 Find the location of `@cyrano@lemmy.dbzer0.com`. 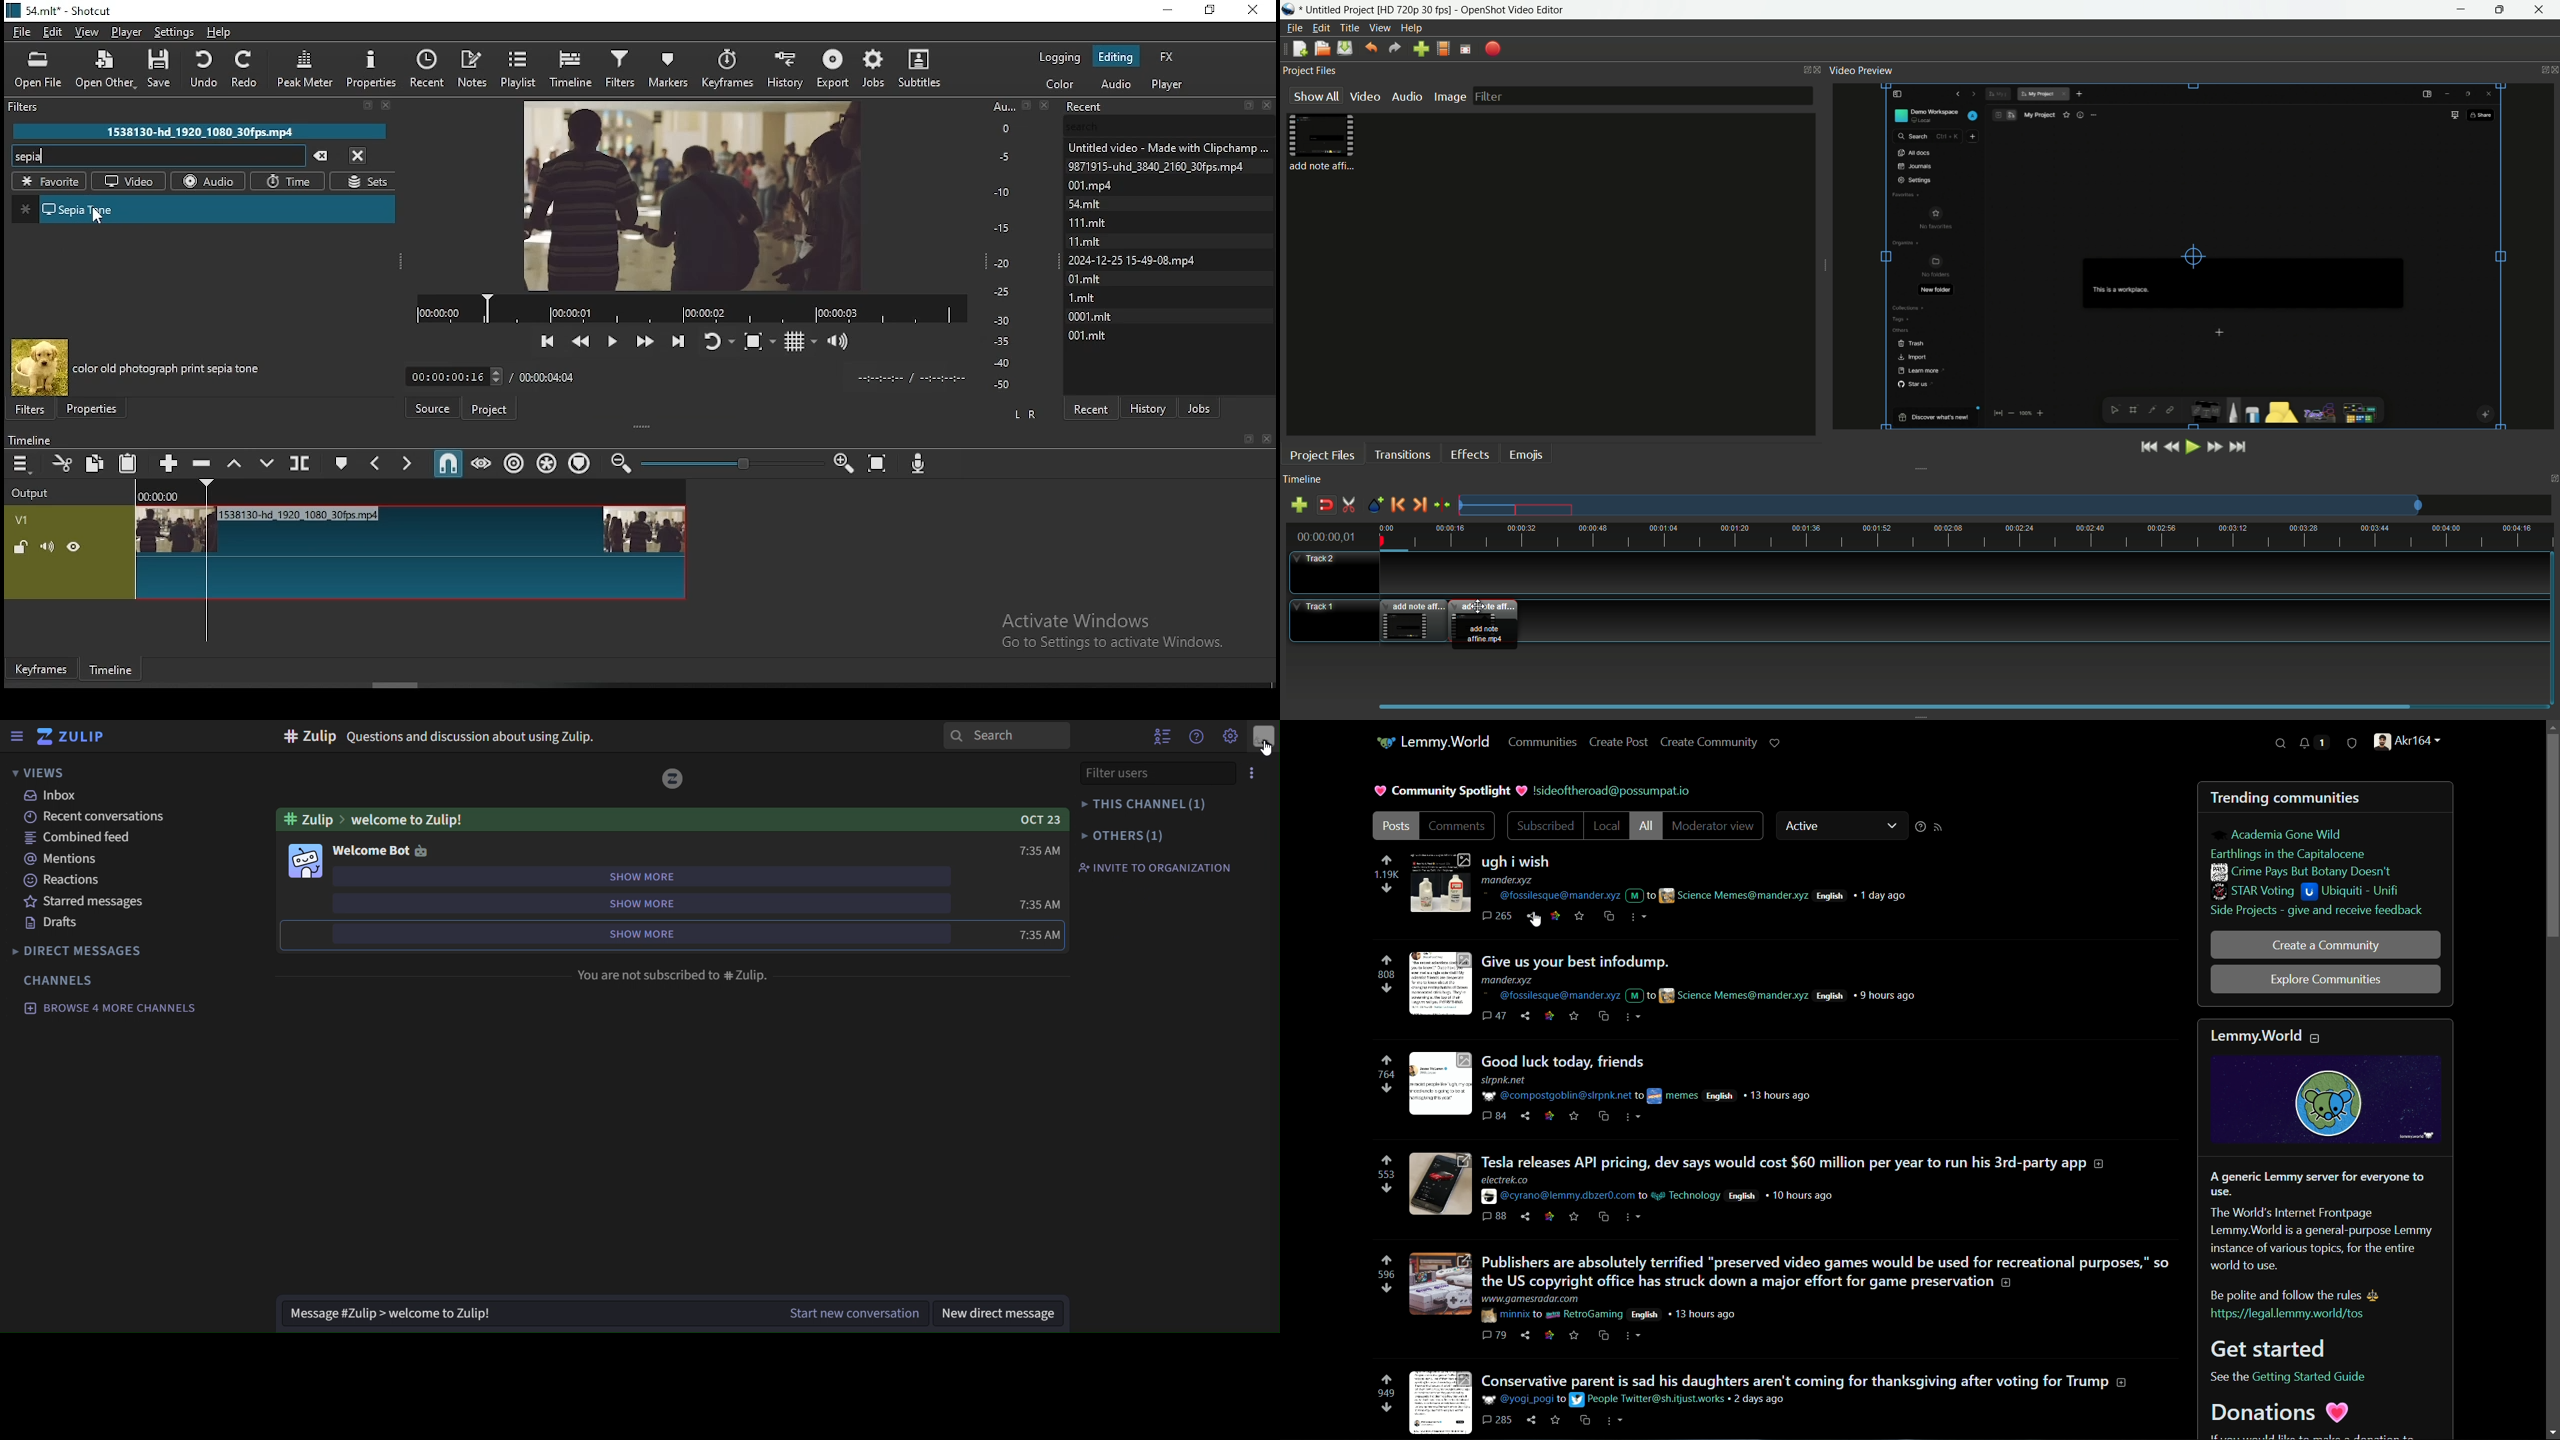

@cyrano@lemmy.dbzer0.com is located at coordinates (1557, 1197).